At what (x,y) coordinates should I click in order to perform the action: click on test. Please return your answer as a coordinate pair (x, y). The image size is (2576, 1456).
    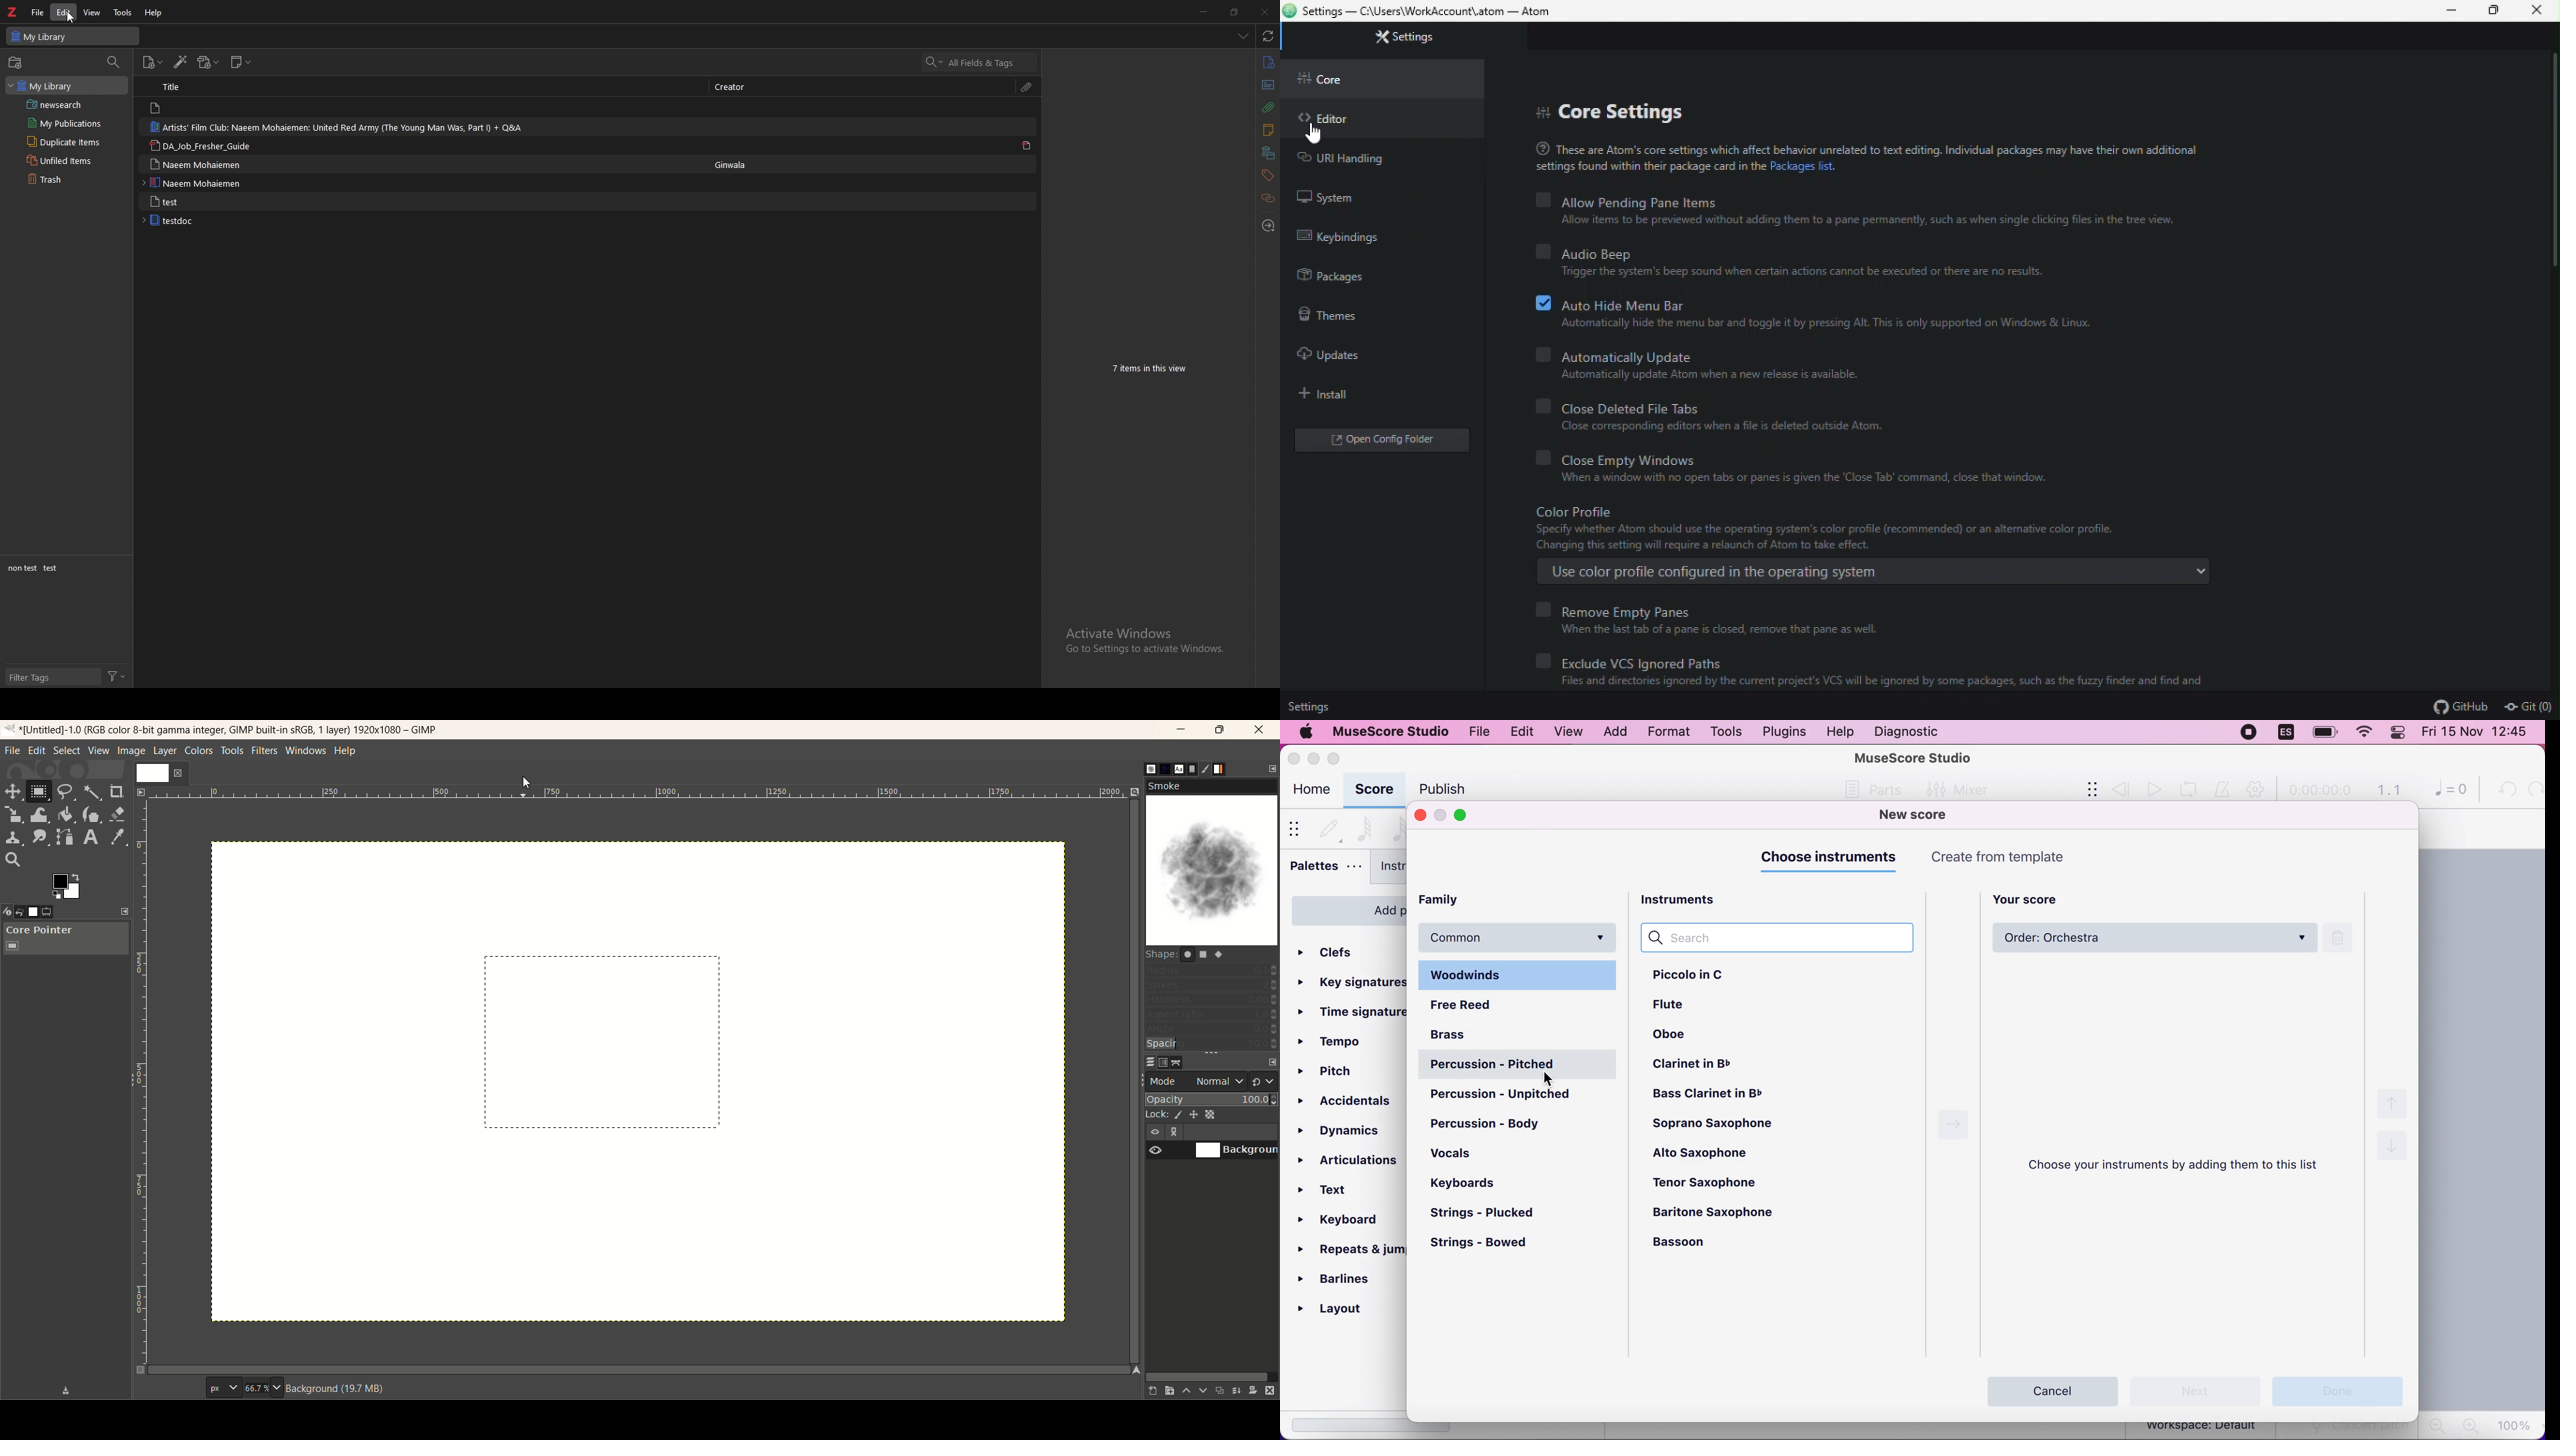
    Looking at the image, I should click on (52, 568).